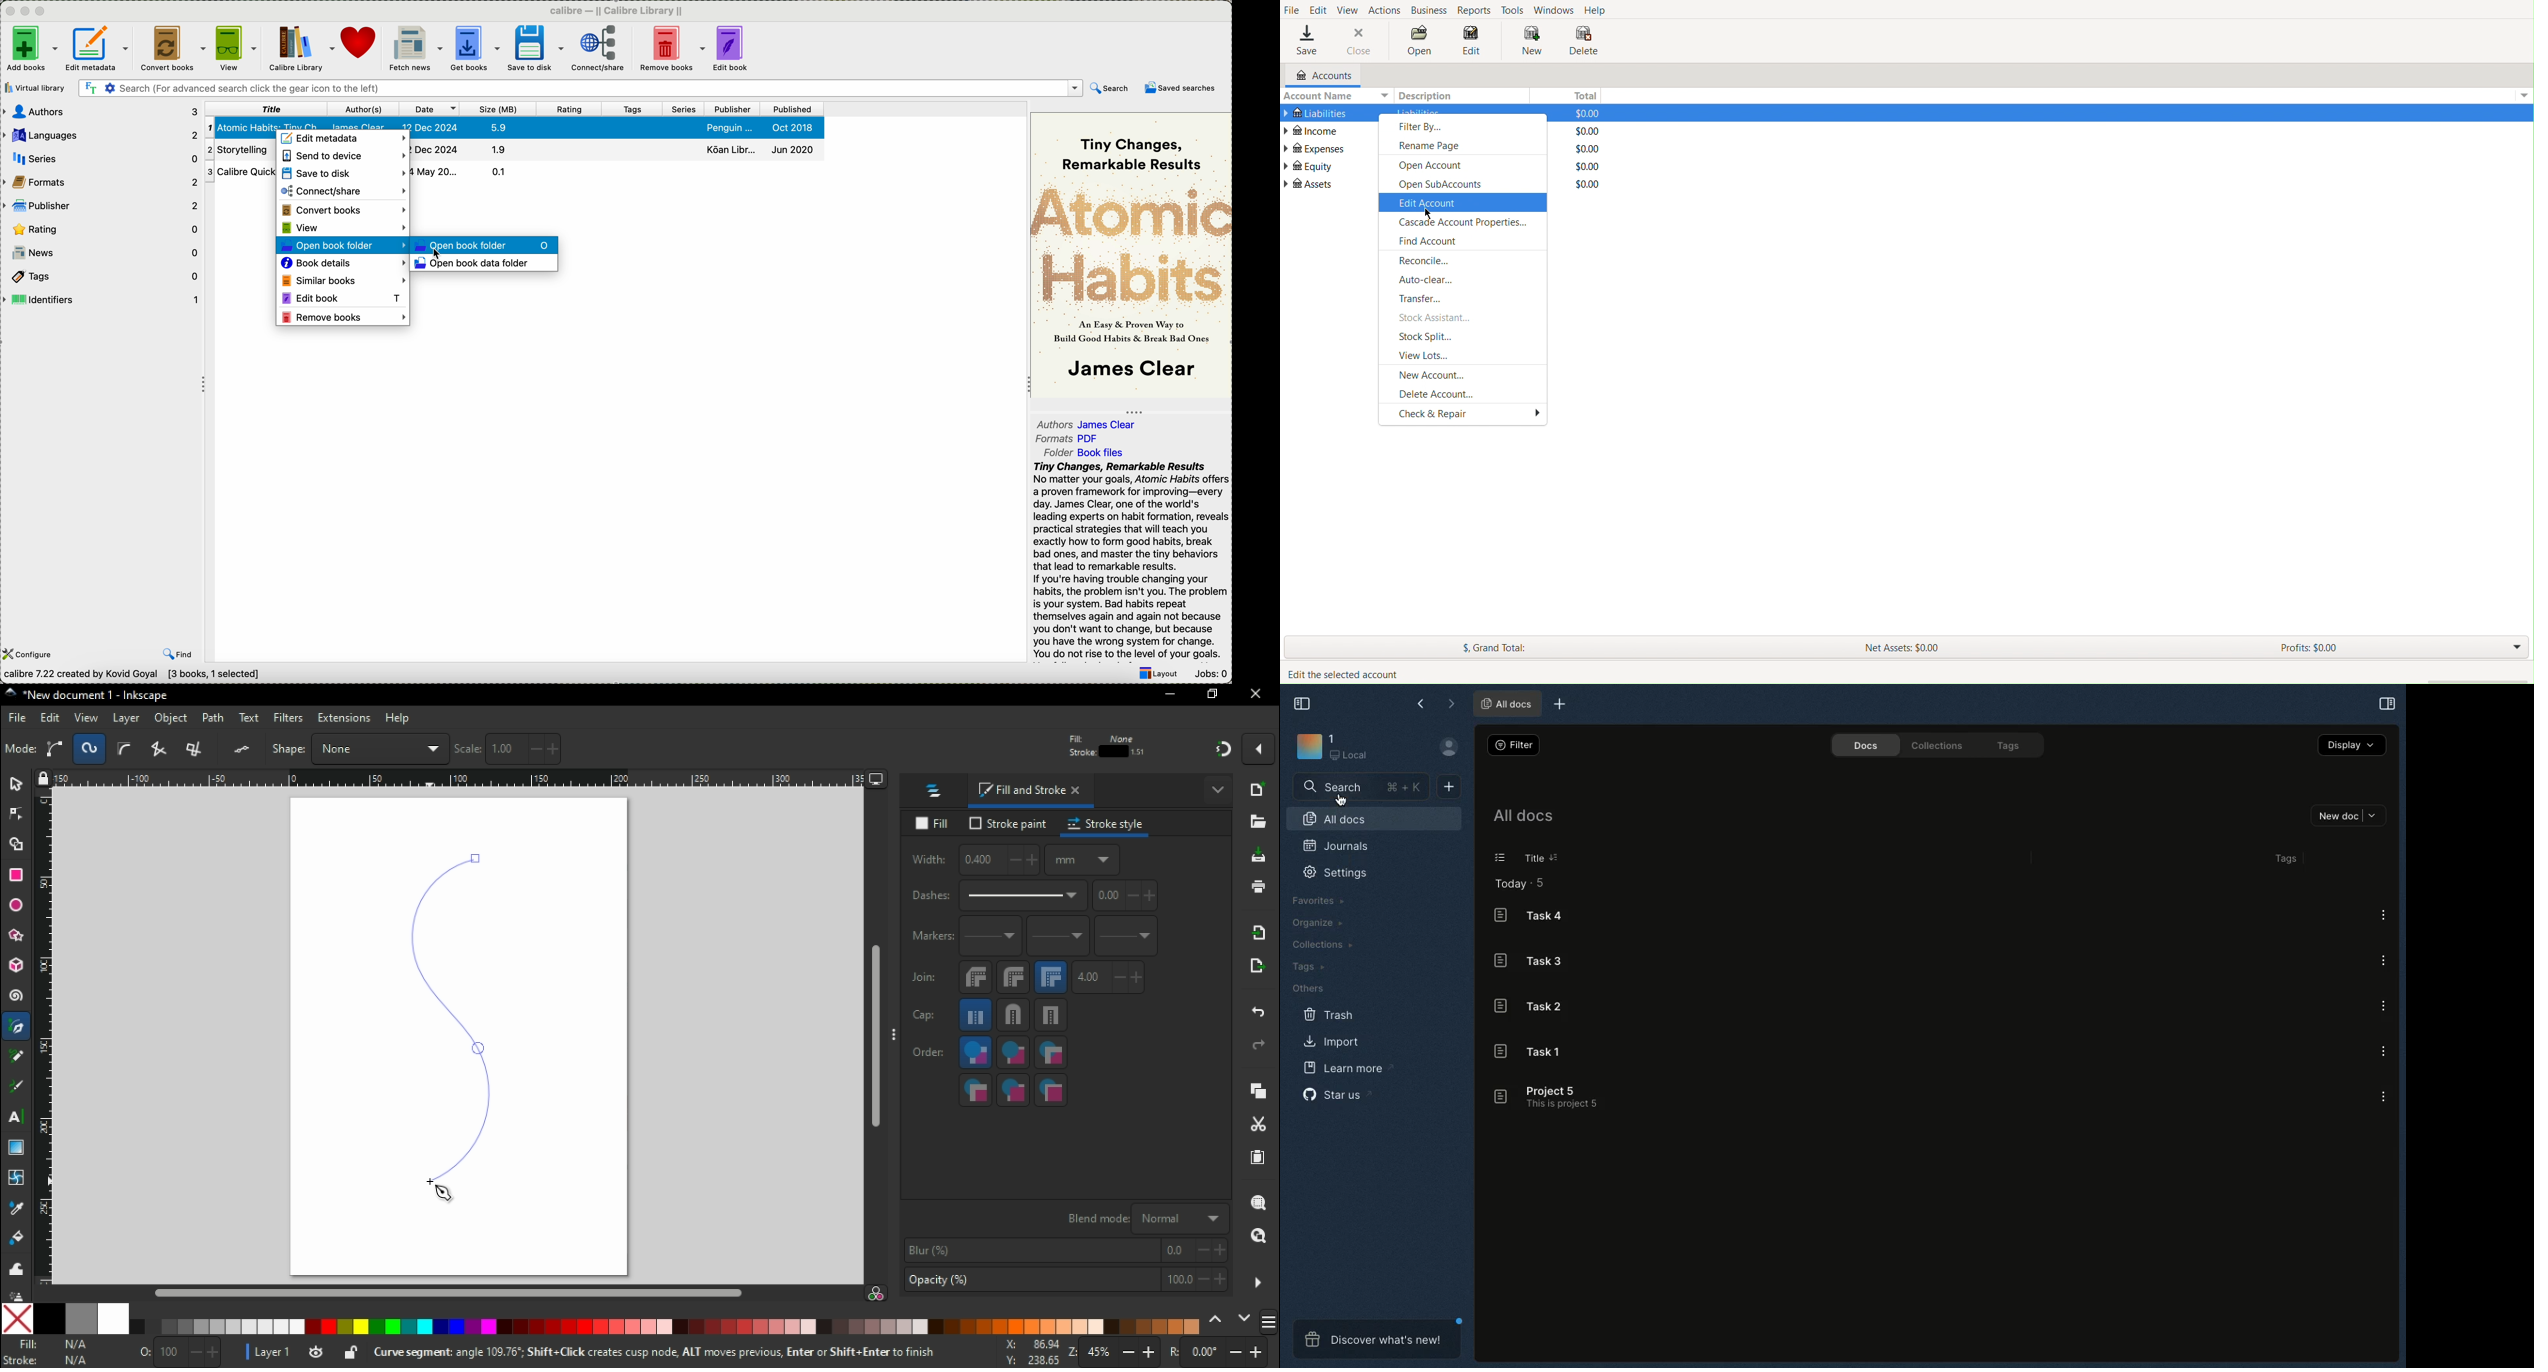  Describe the element at coordinates (1333, 846) in the screenshot. I see `Journals` at that location.